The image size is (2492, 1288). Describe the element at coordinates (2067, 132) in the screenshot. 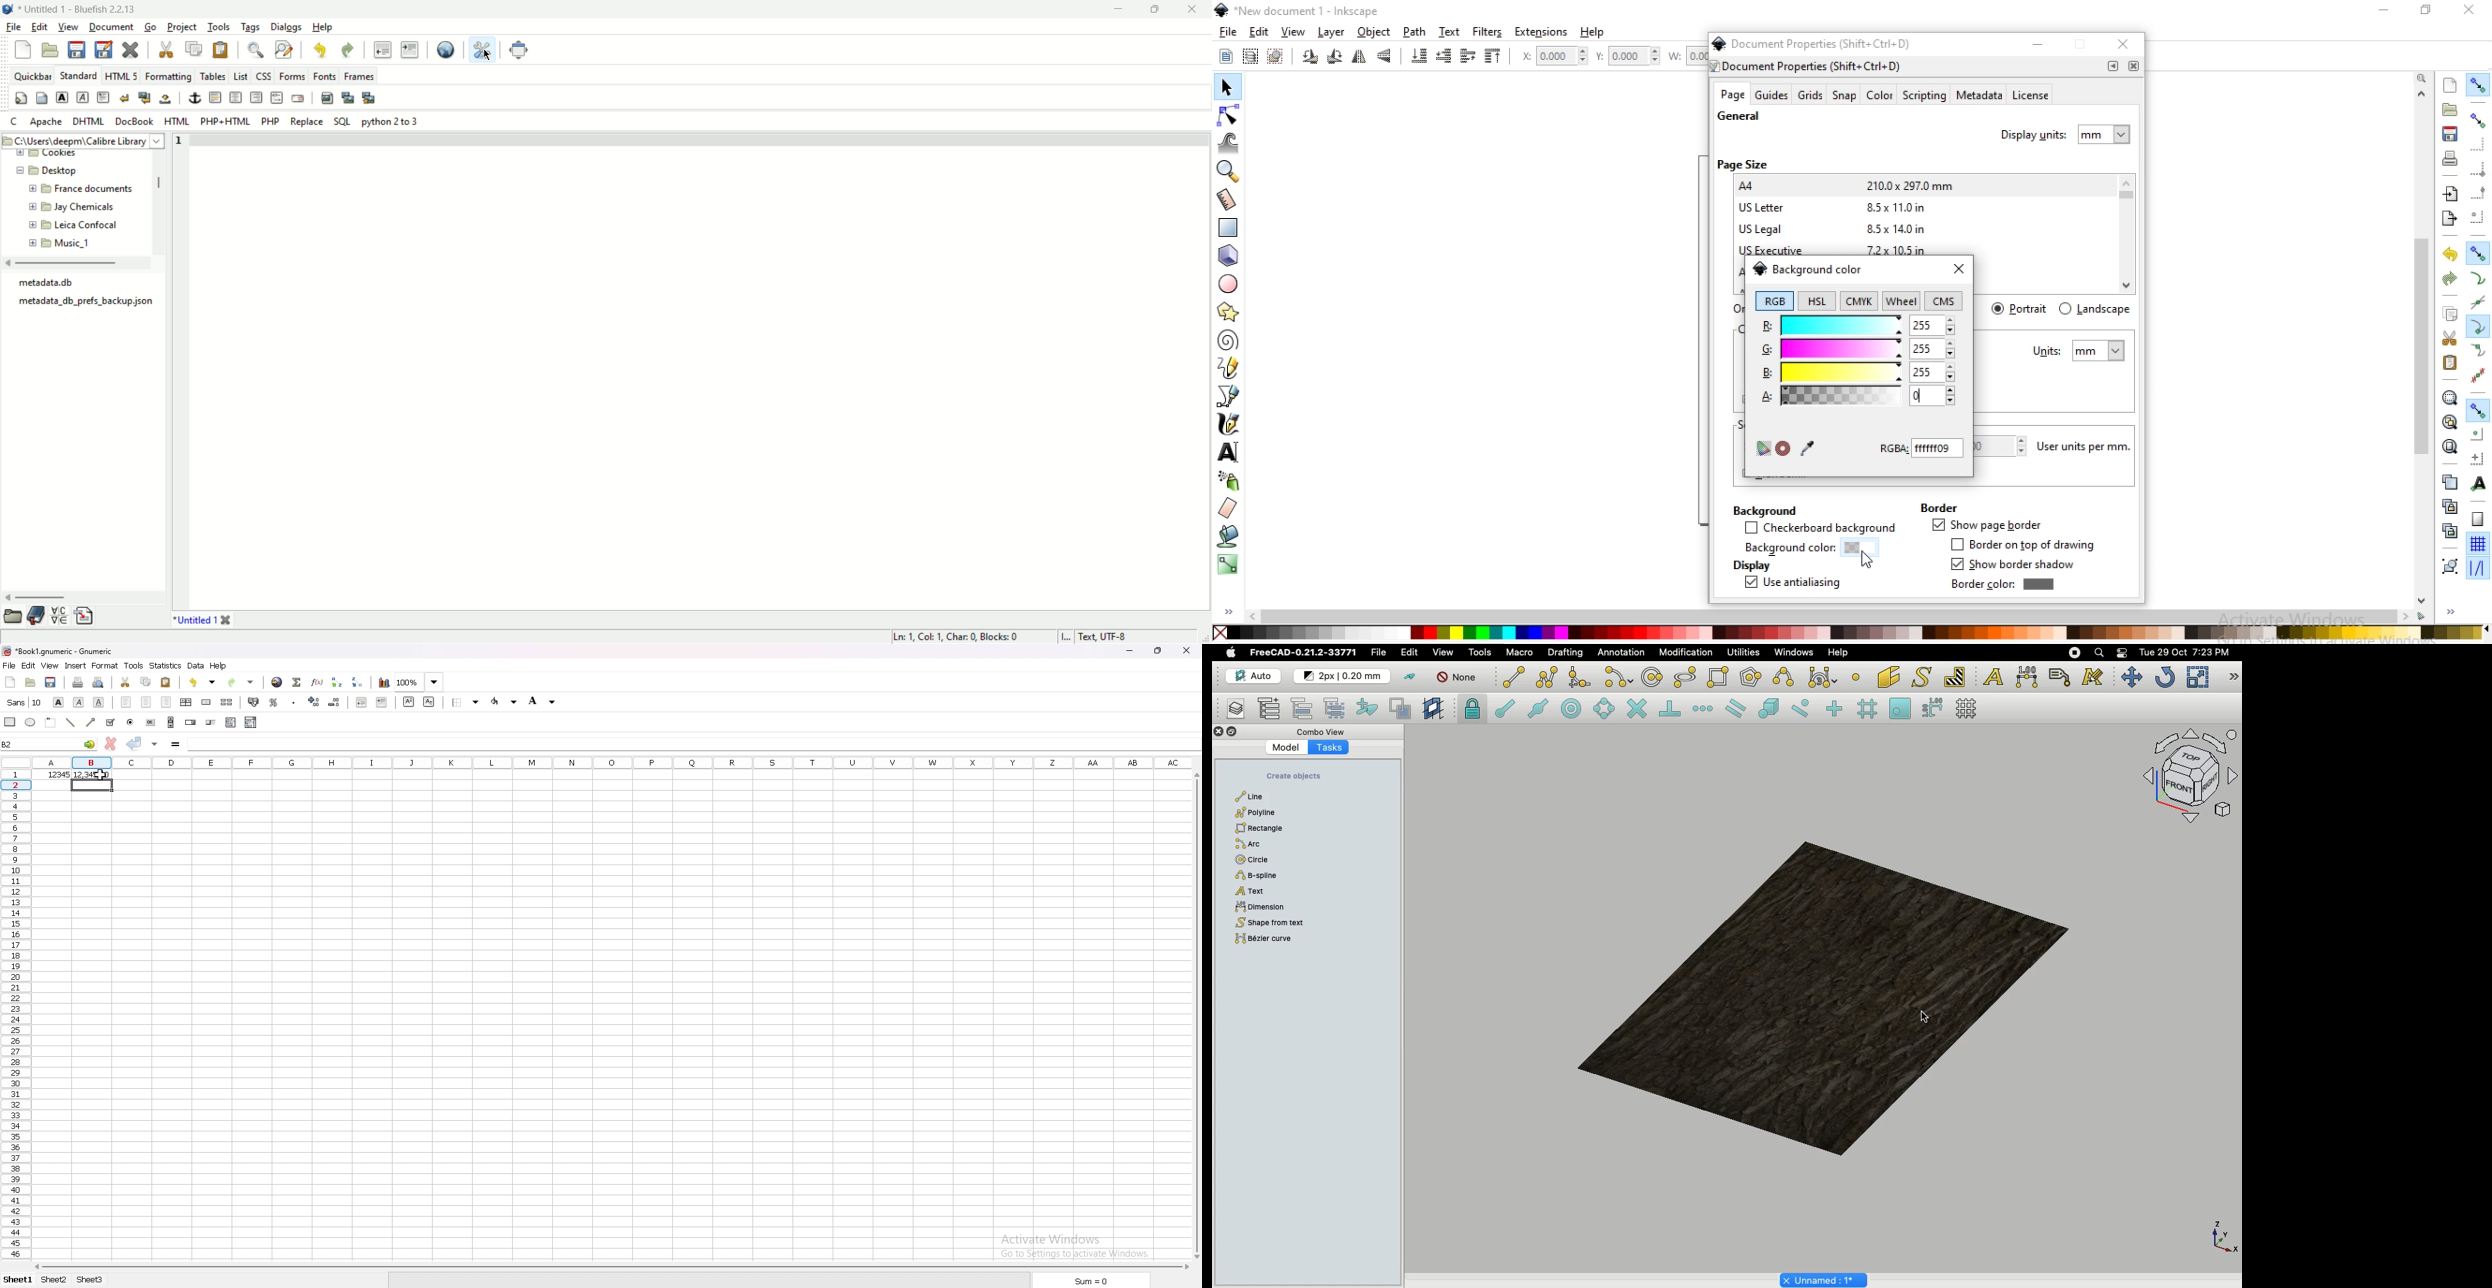

I see `display units` at that location.